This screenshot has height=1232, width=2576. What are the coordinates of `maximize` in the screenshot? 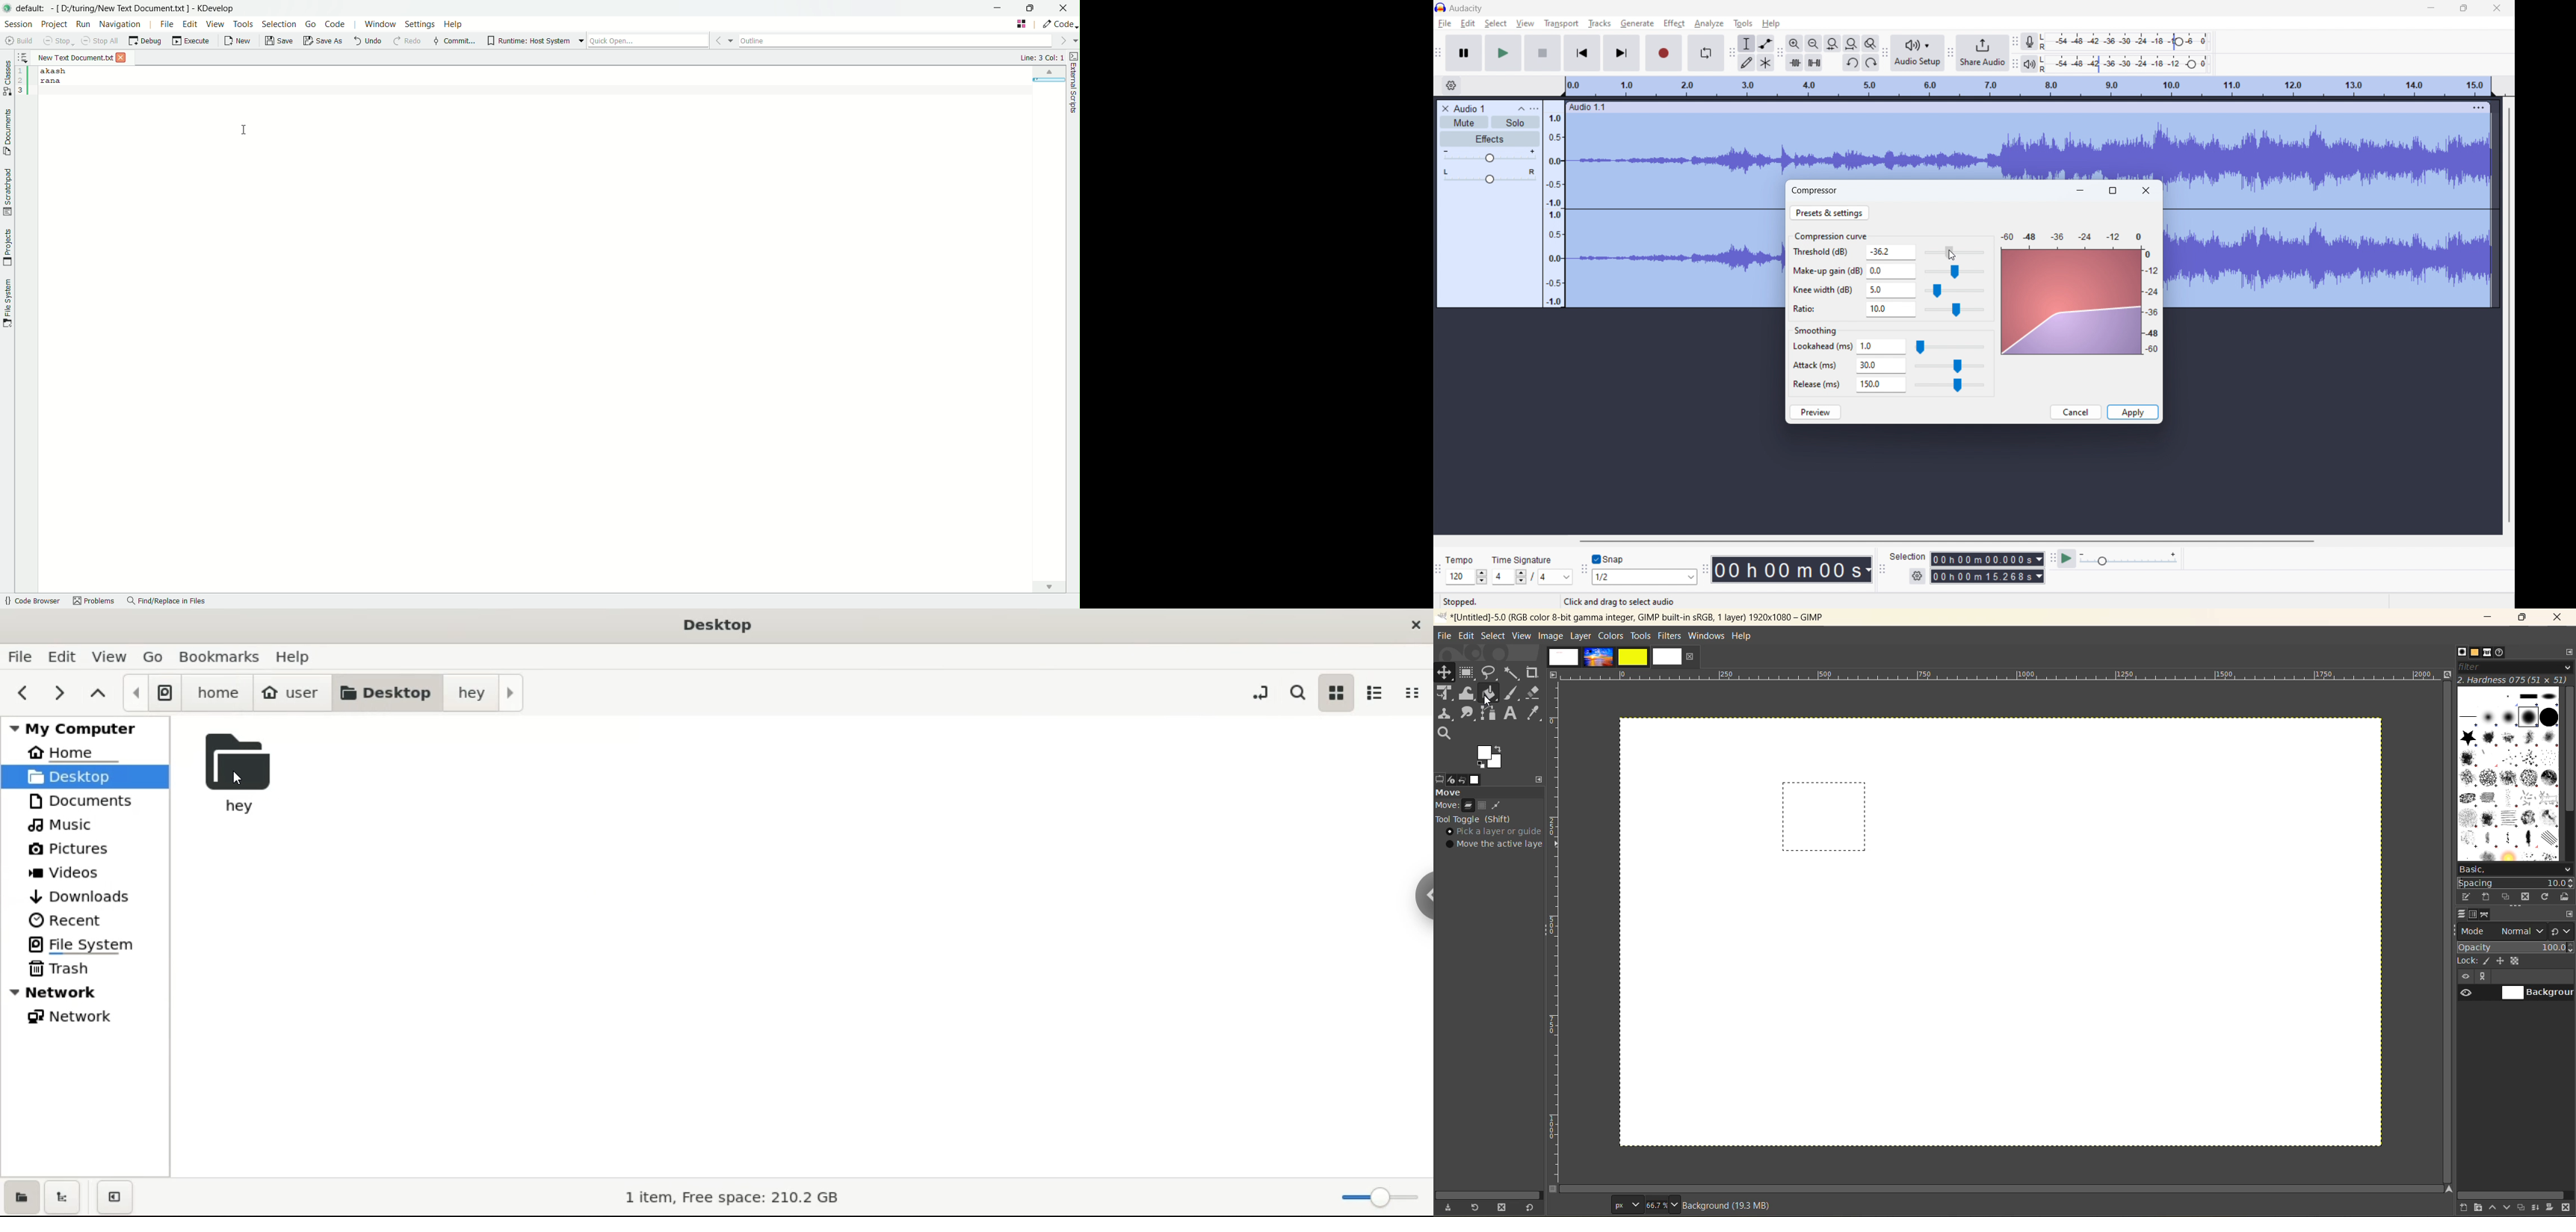 It's located at (2464, 8).